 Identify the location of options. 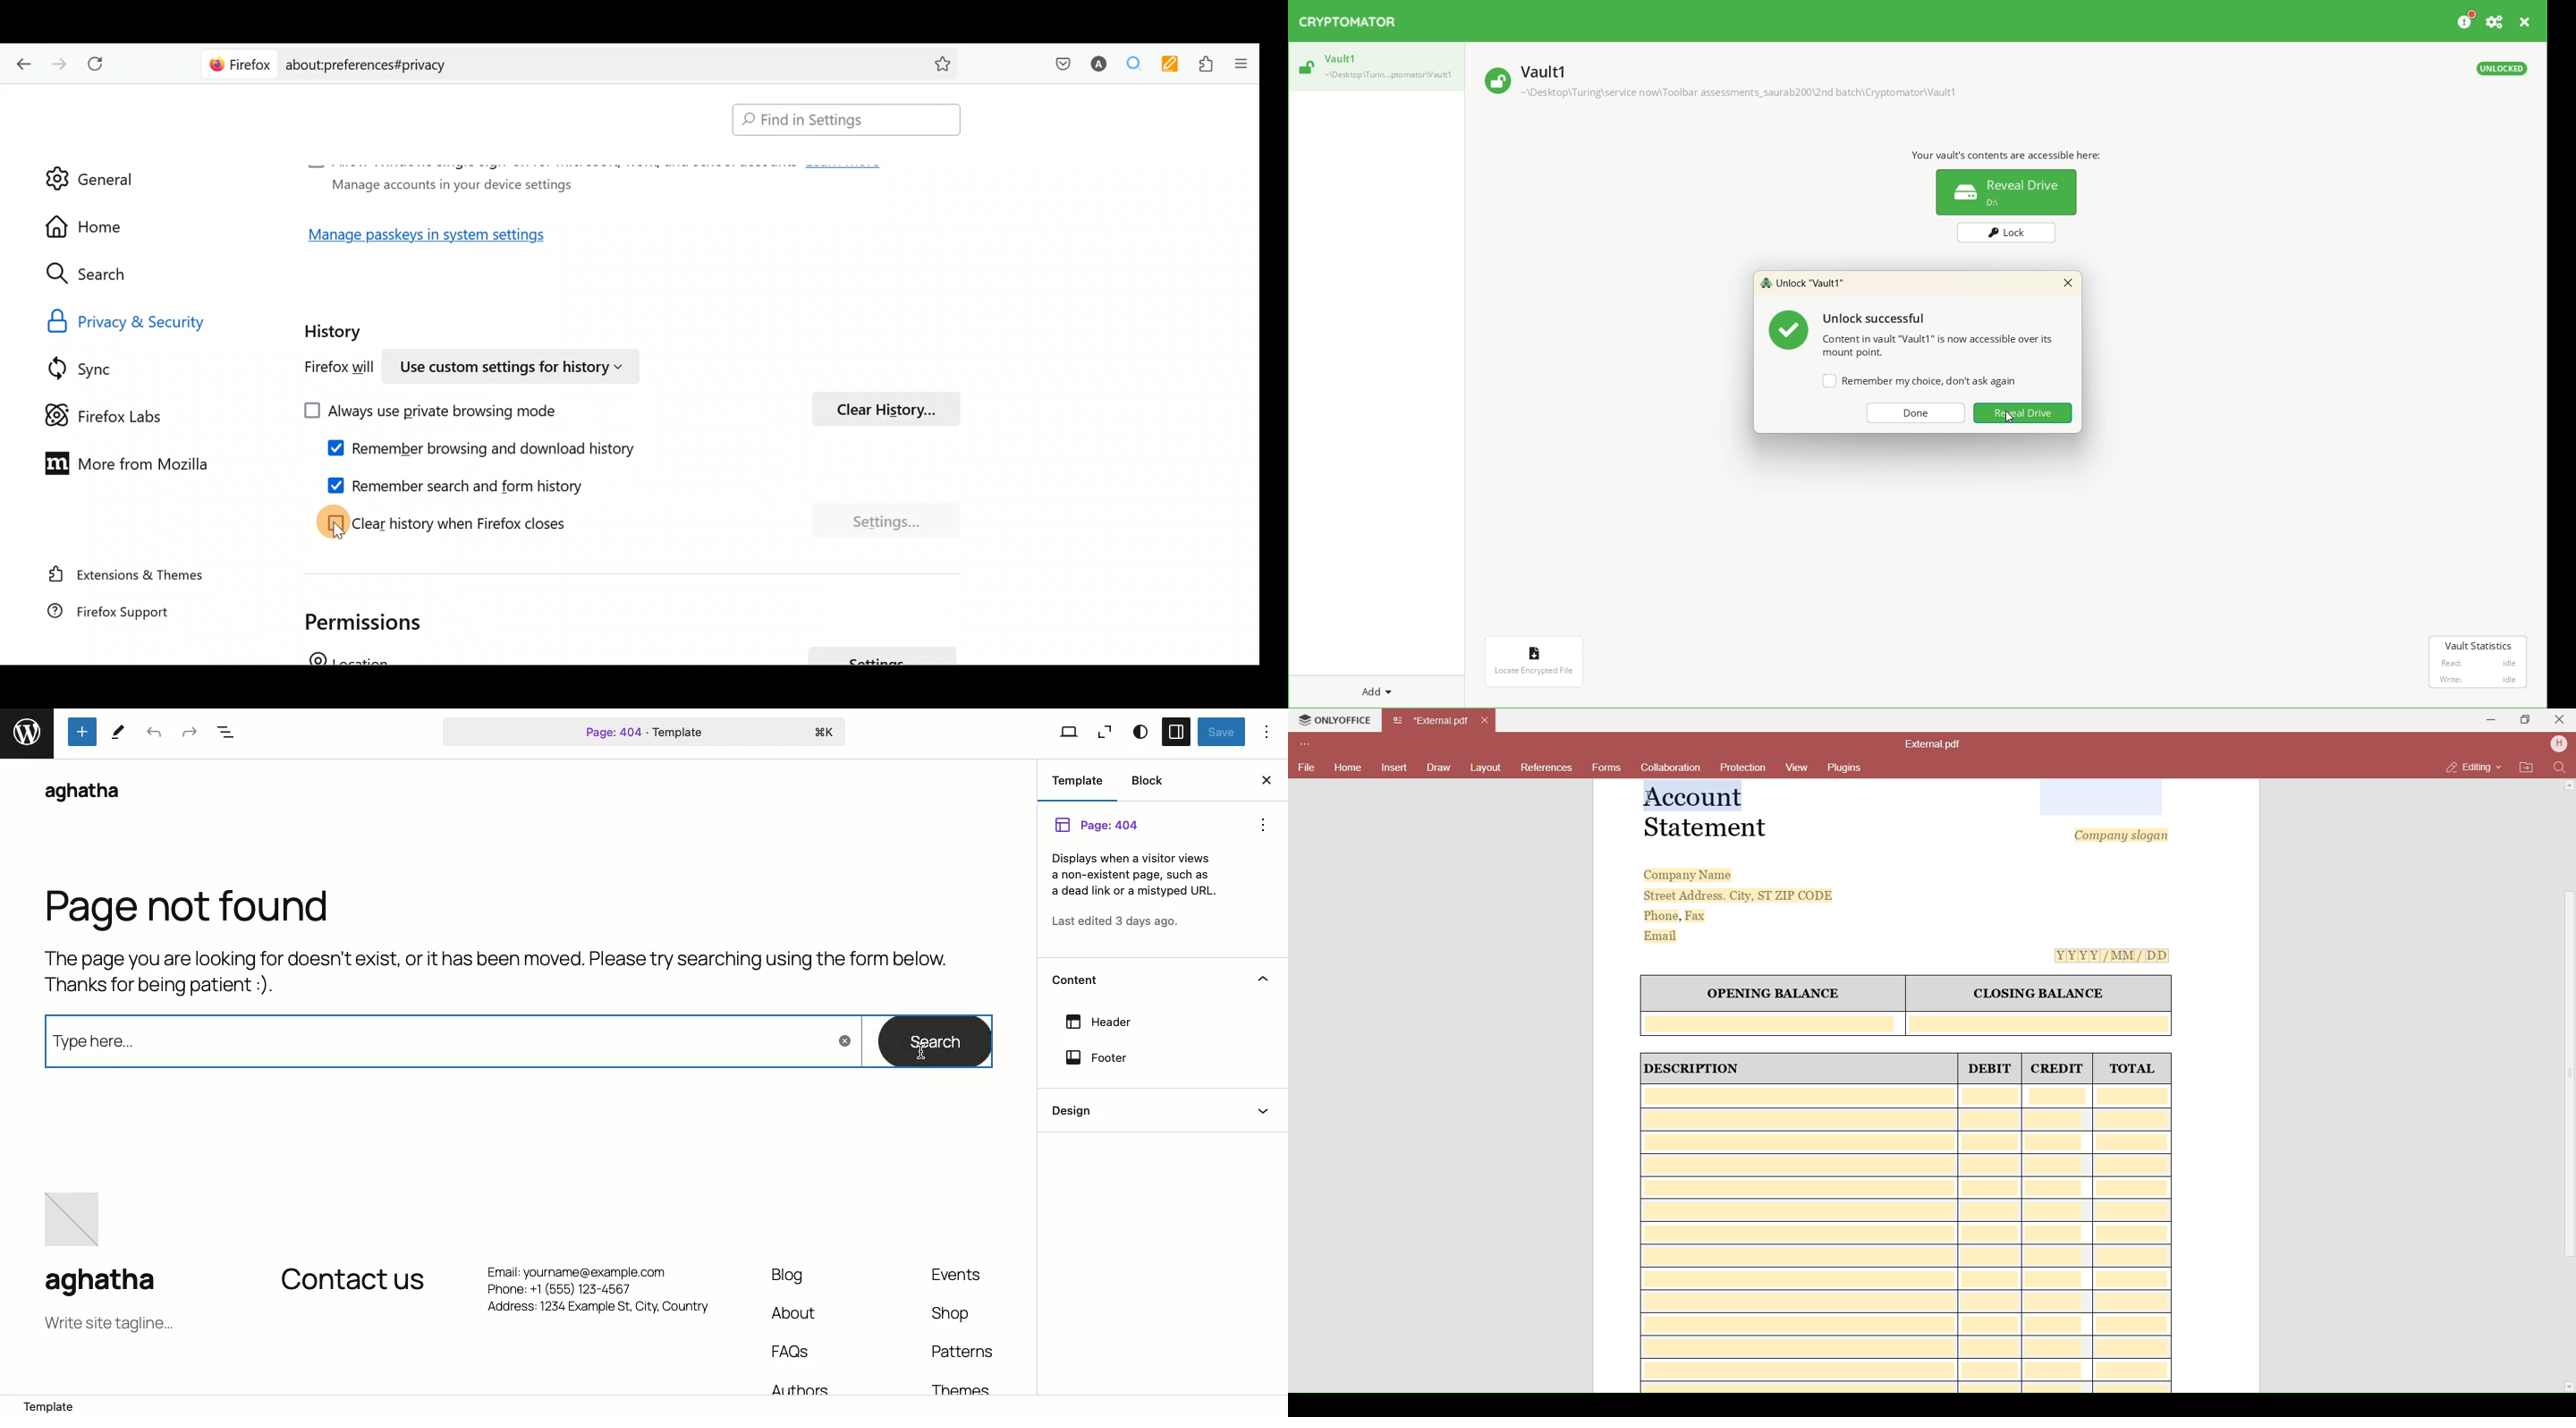
(1264, 826).